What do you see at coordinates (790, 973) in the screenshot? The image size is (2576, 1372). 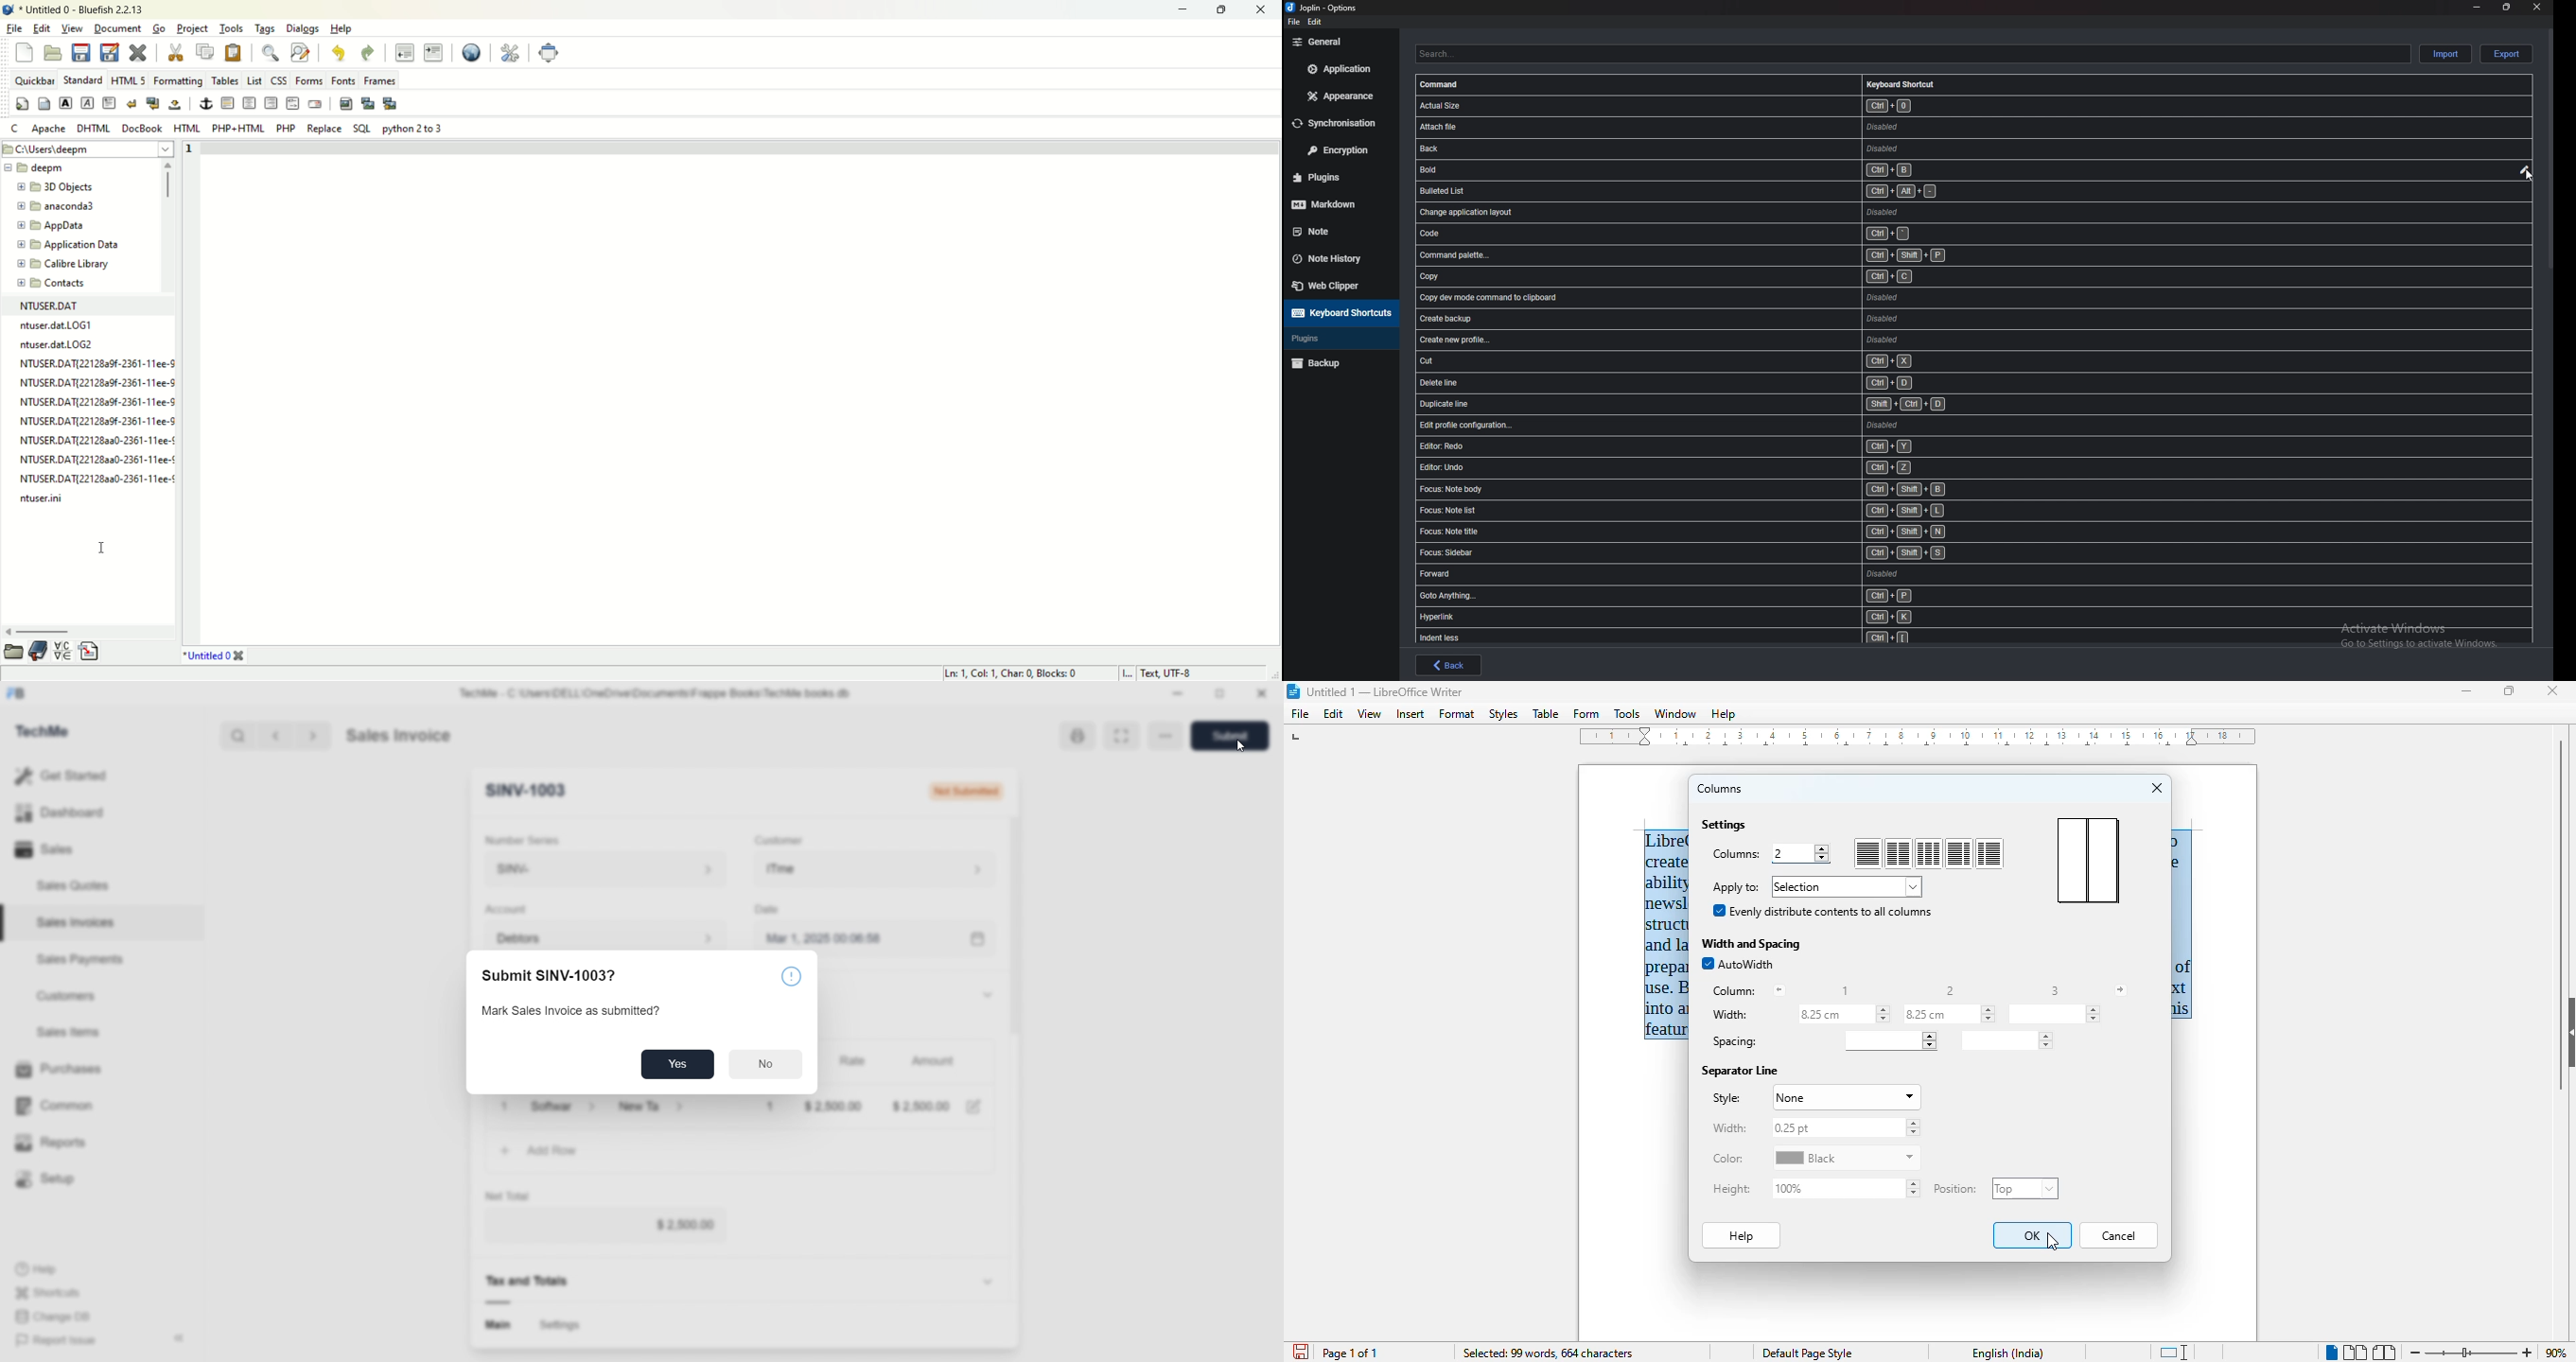 I see `©)` at bounding box center [790, 973].